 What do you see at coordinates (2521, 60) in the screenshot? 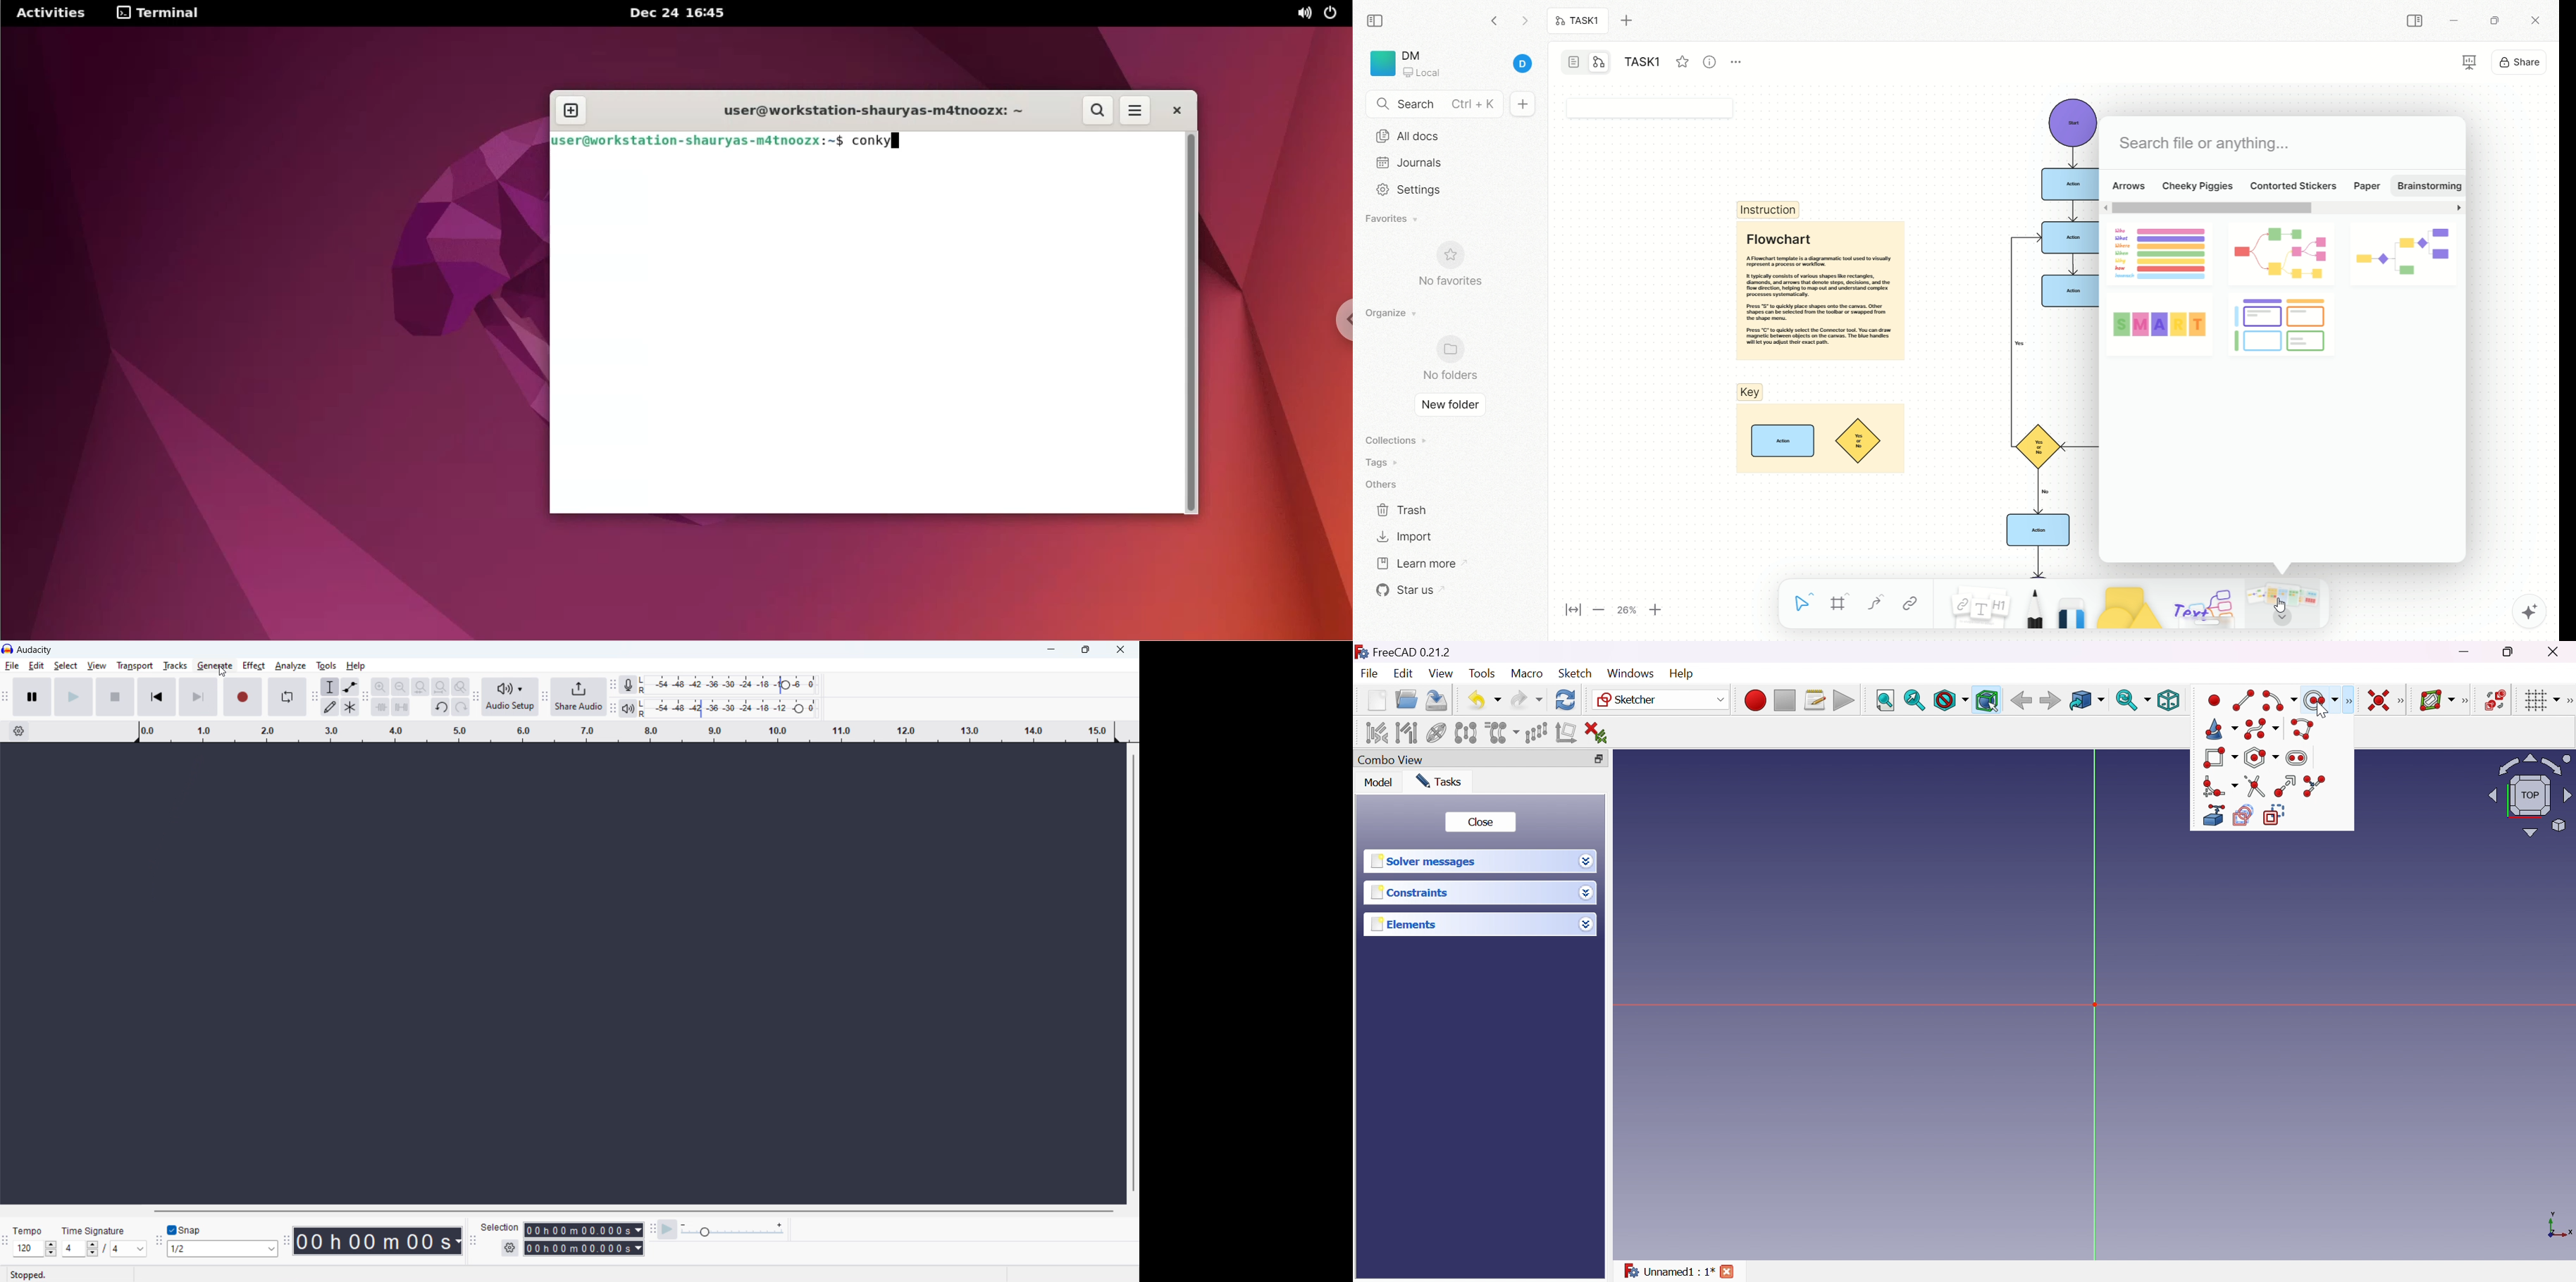
I see `share` at bounding box center [2521, 60].